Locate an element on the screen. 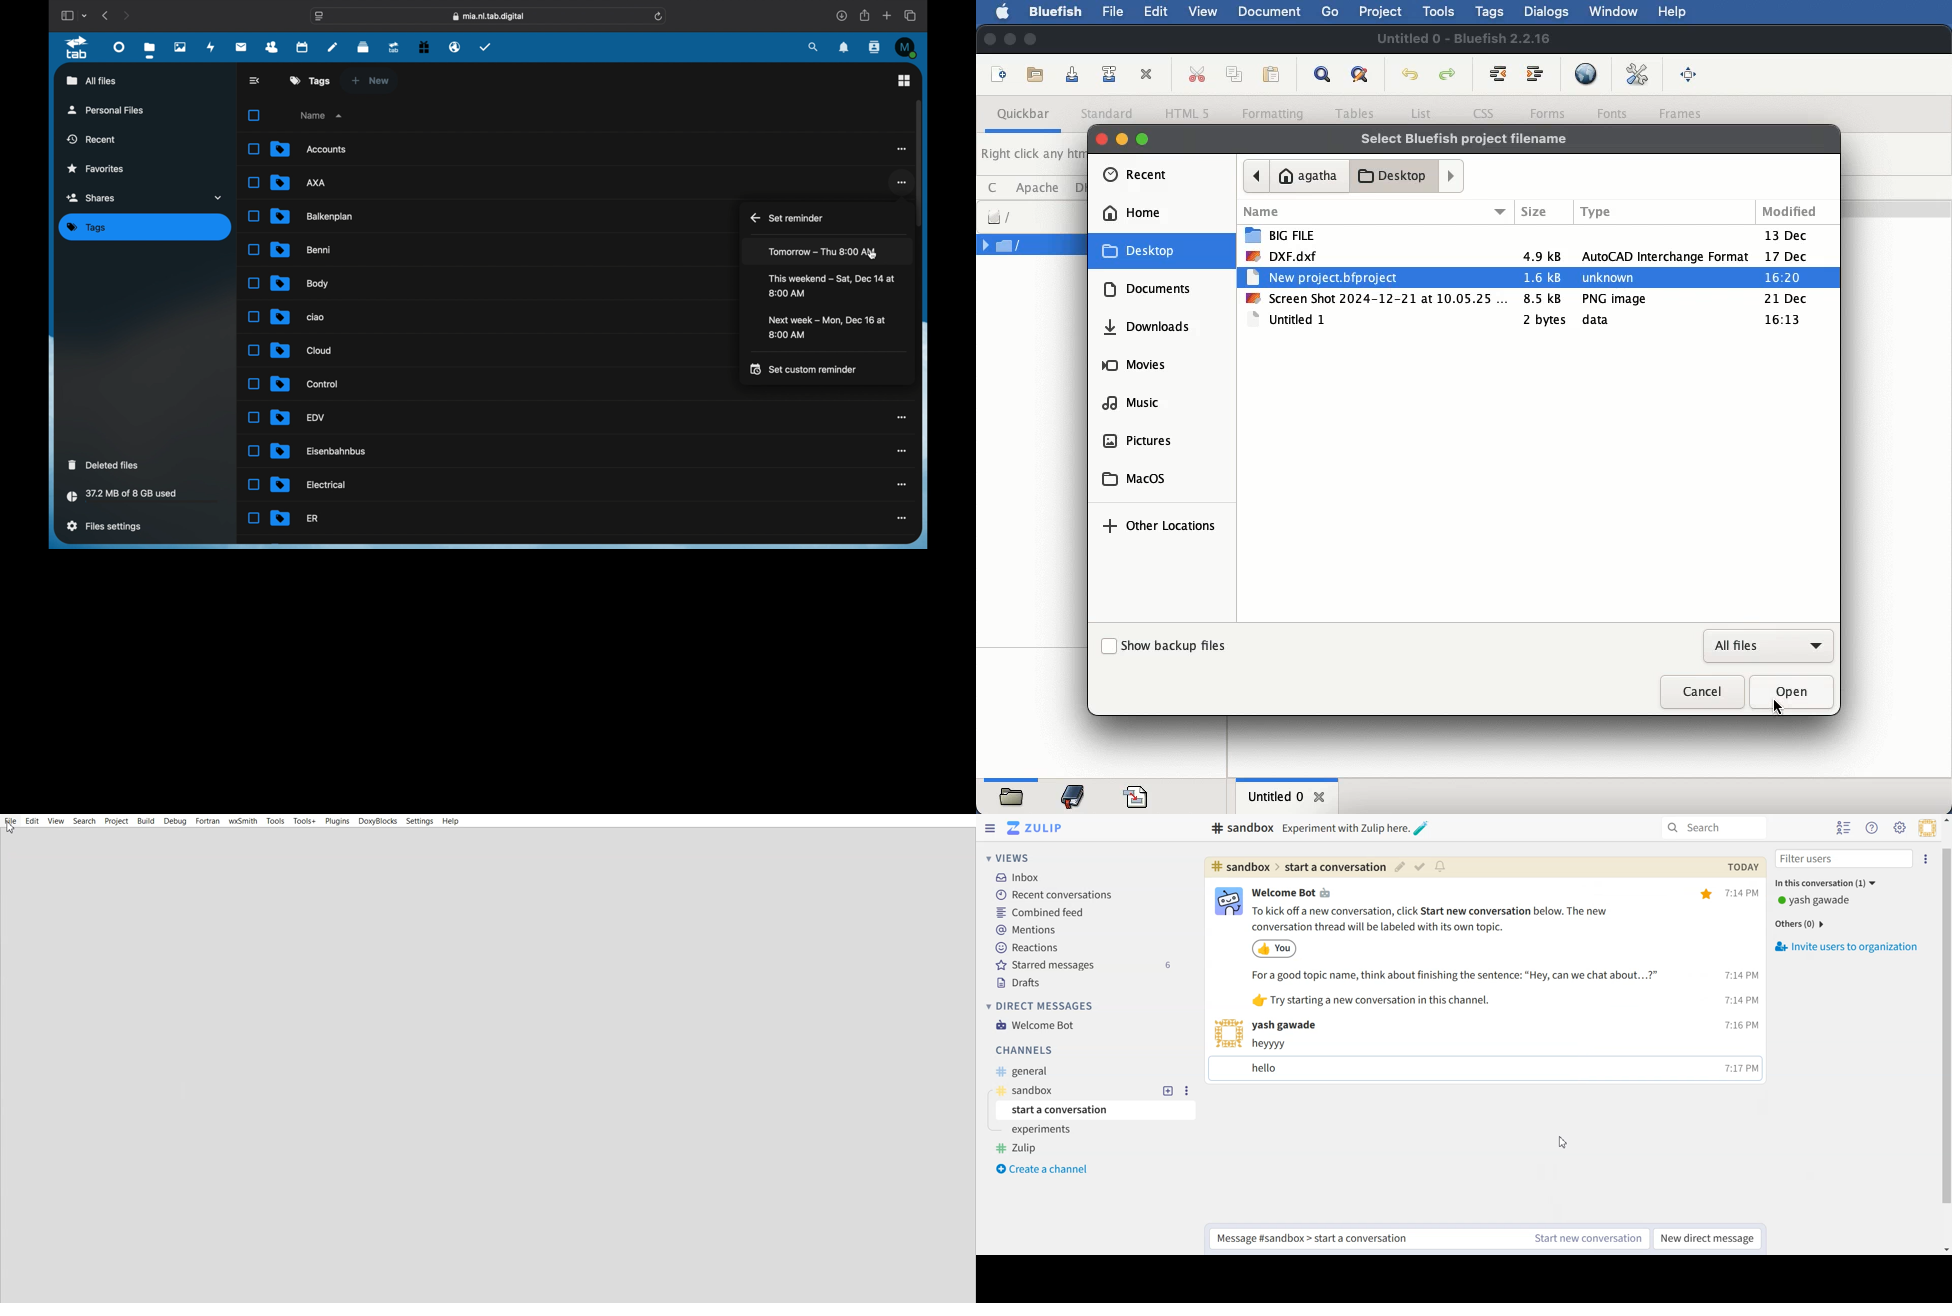 This screenshot has width=1960, height=1316. website settings is located at coordinates (319, 17).